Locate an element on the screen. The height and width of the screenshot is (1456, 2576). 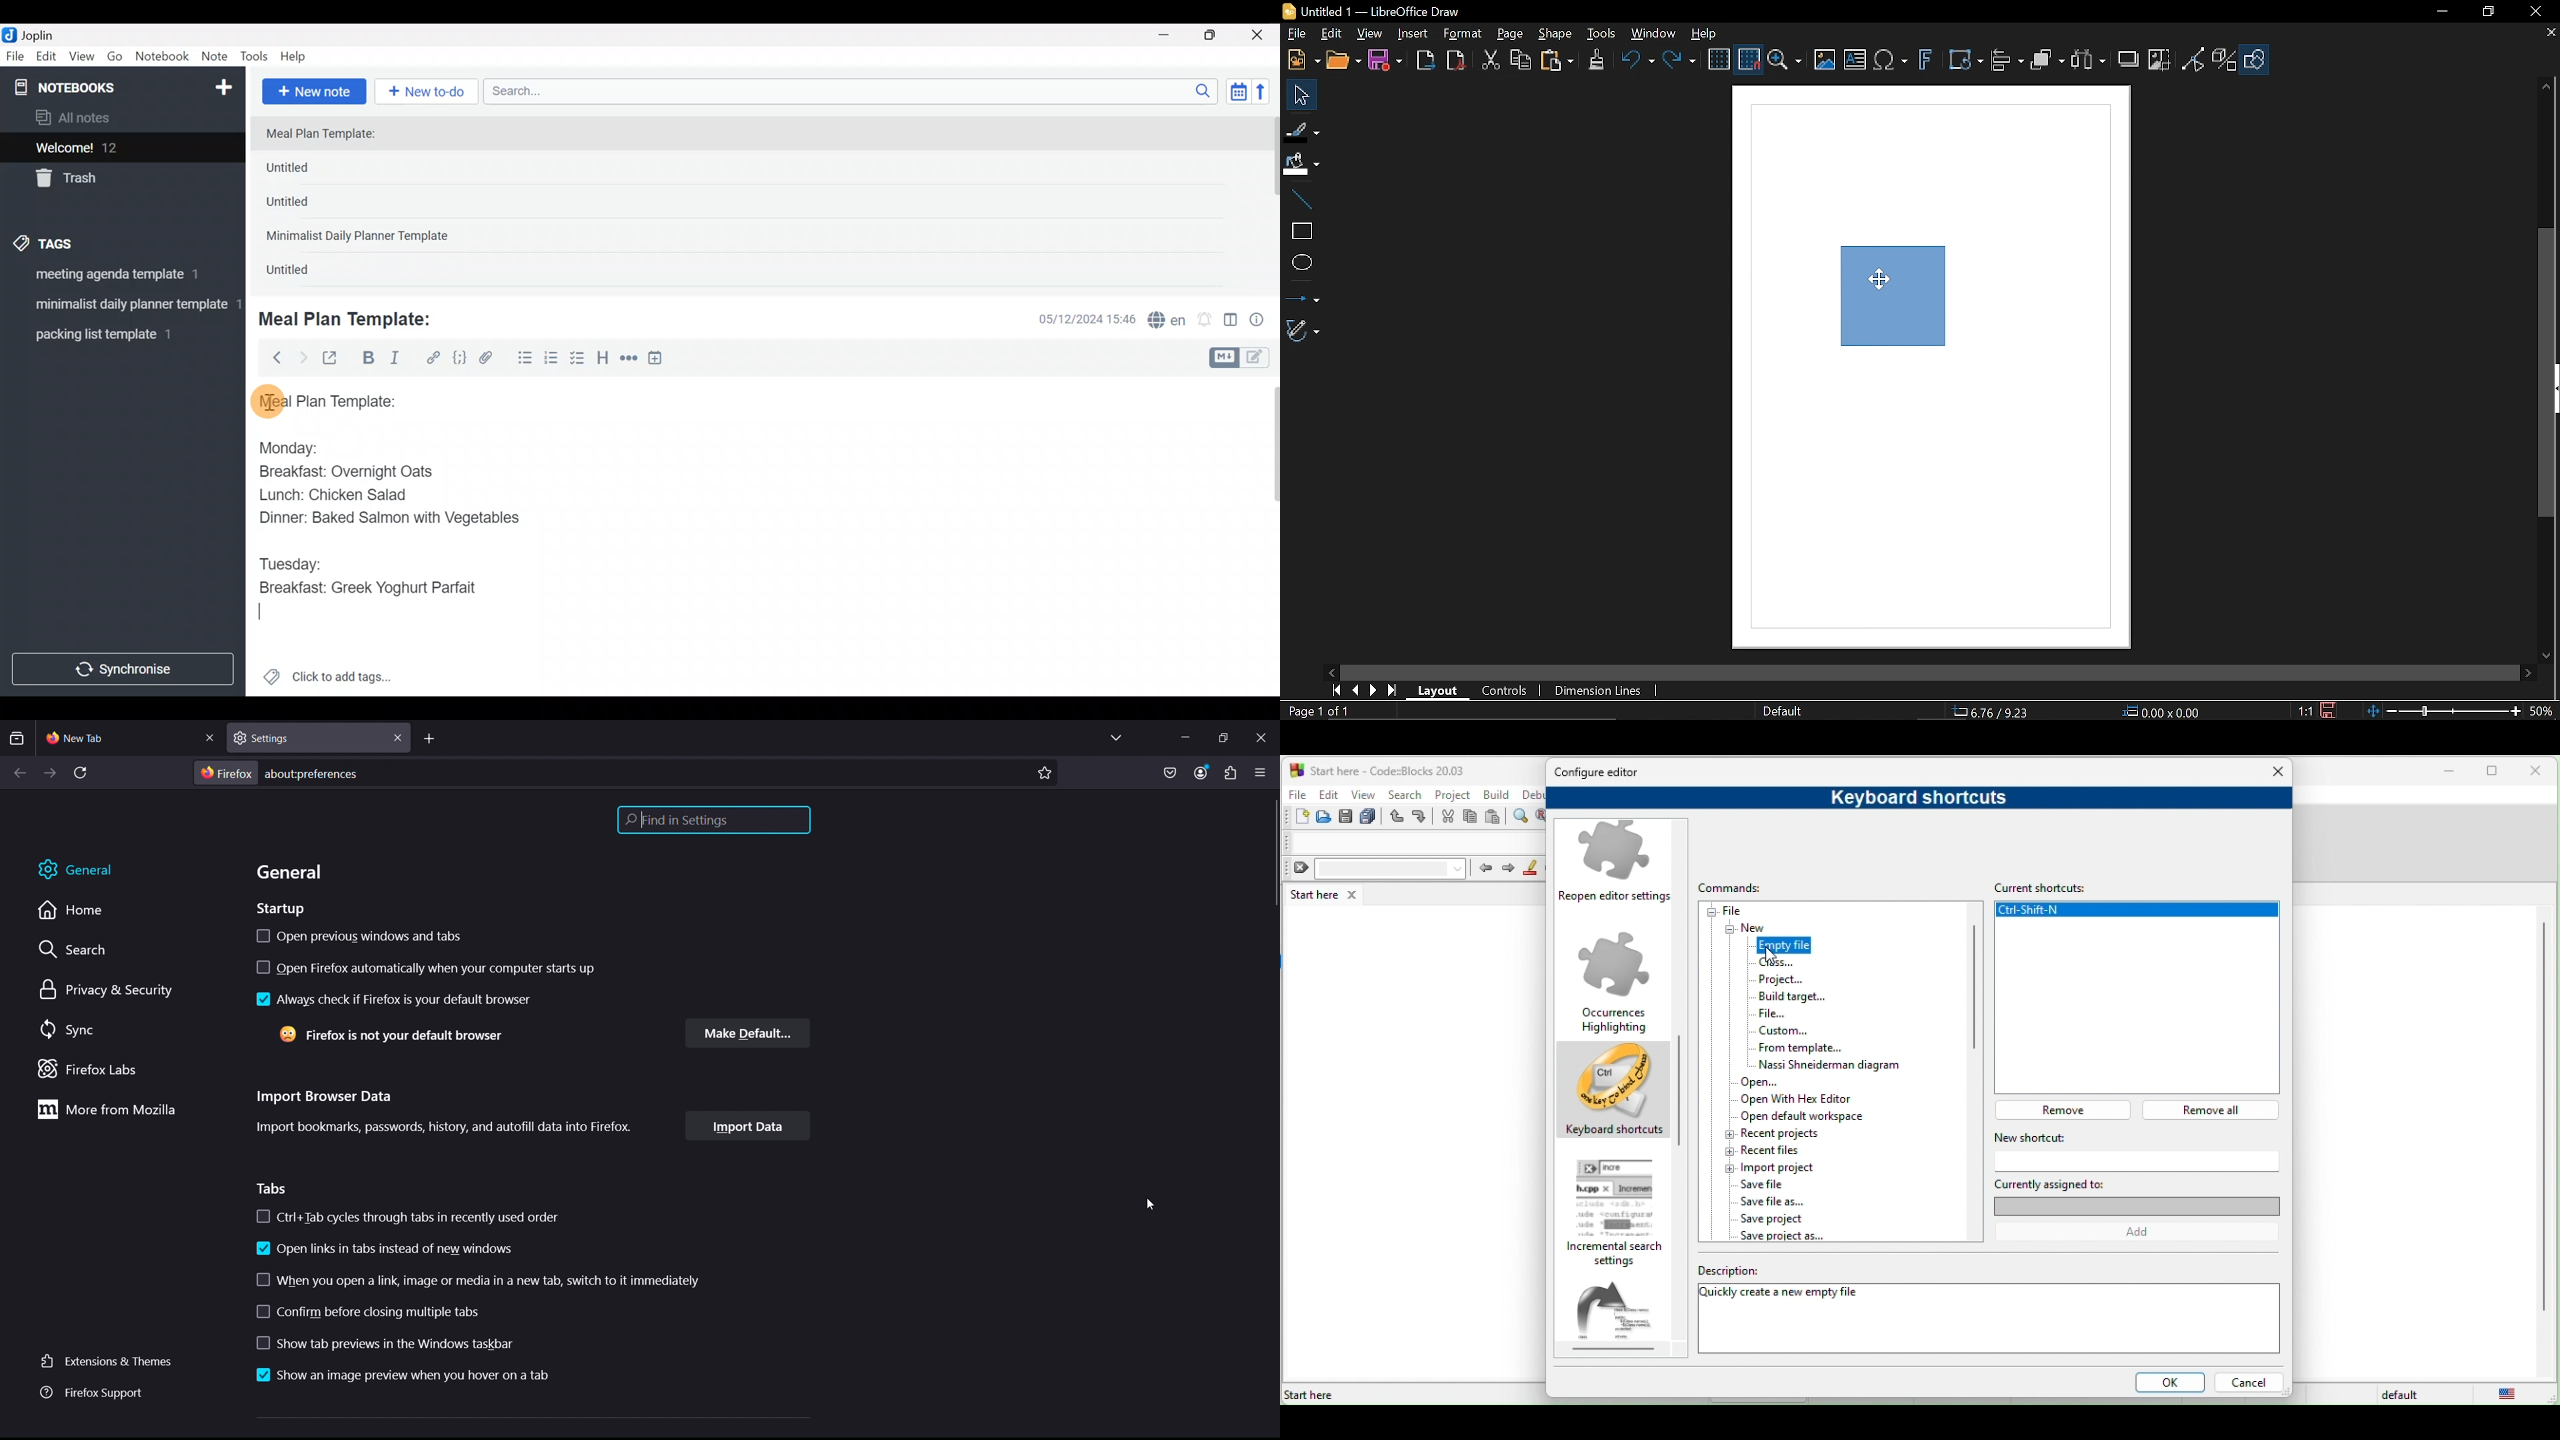
Set alarm is located at coordinates (1205, 321).